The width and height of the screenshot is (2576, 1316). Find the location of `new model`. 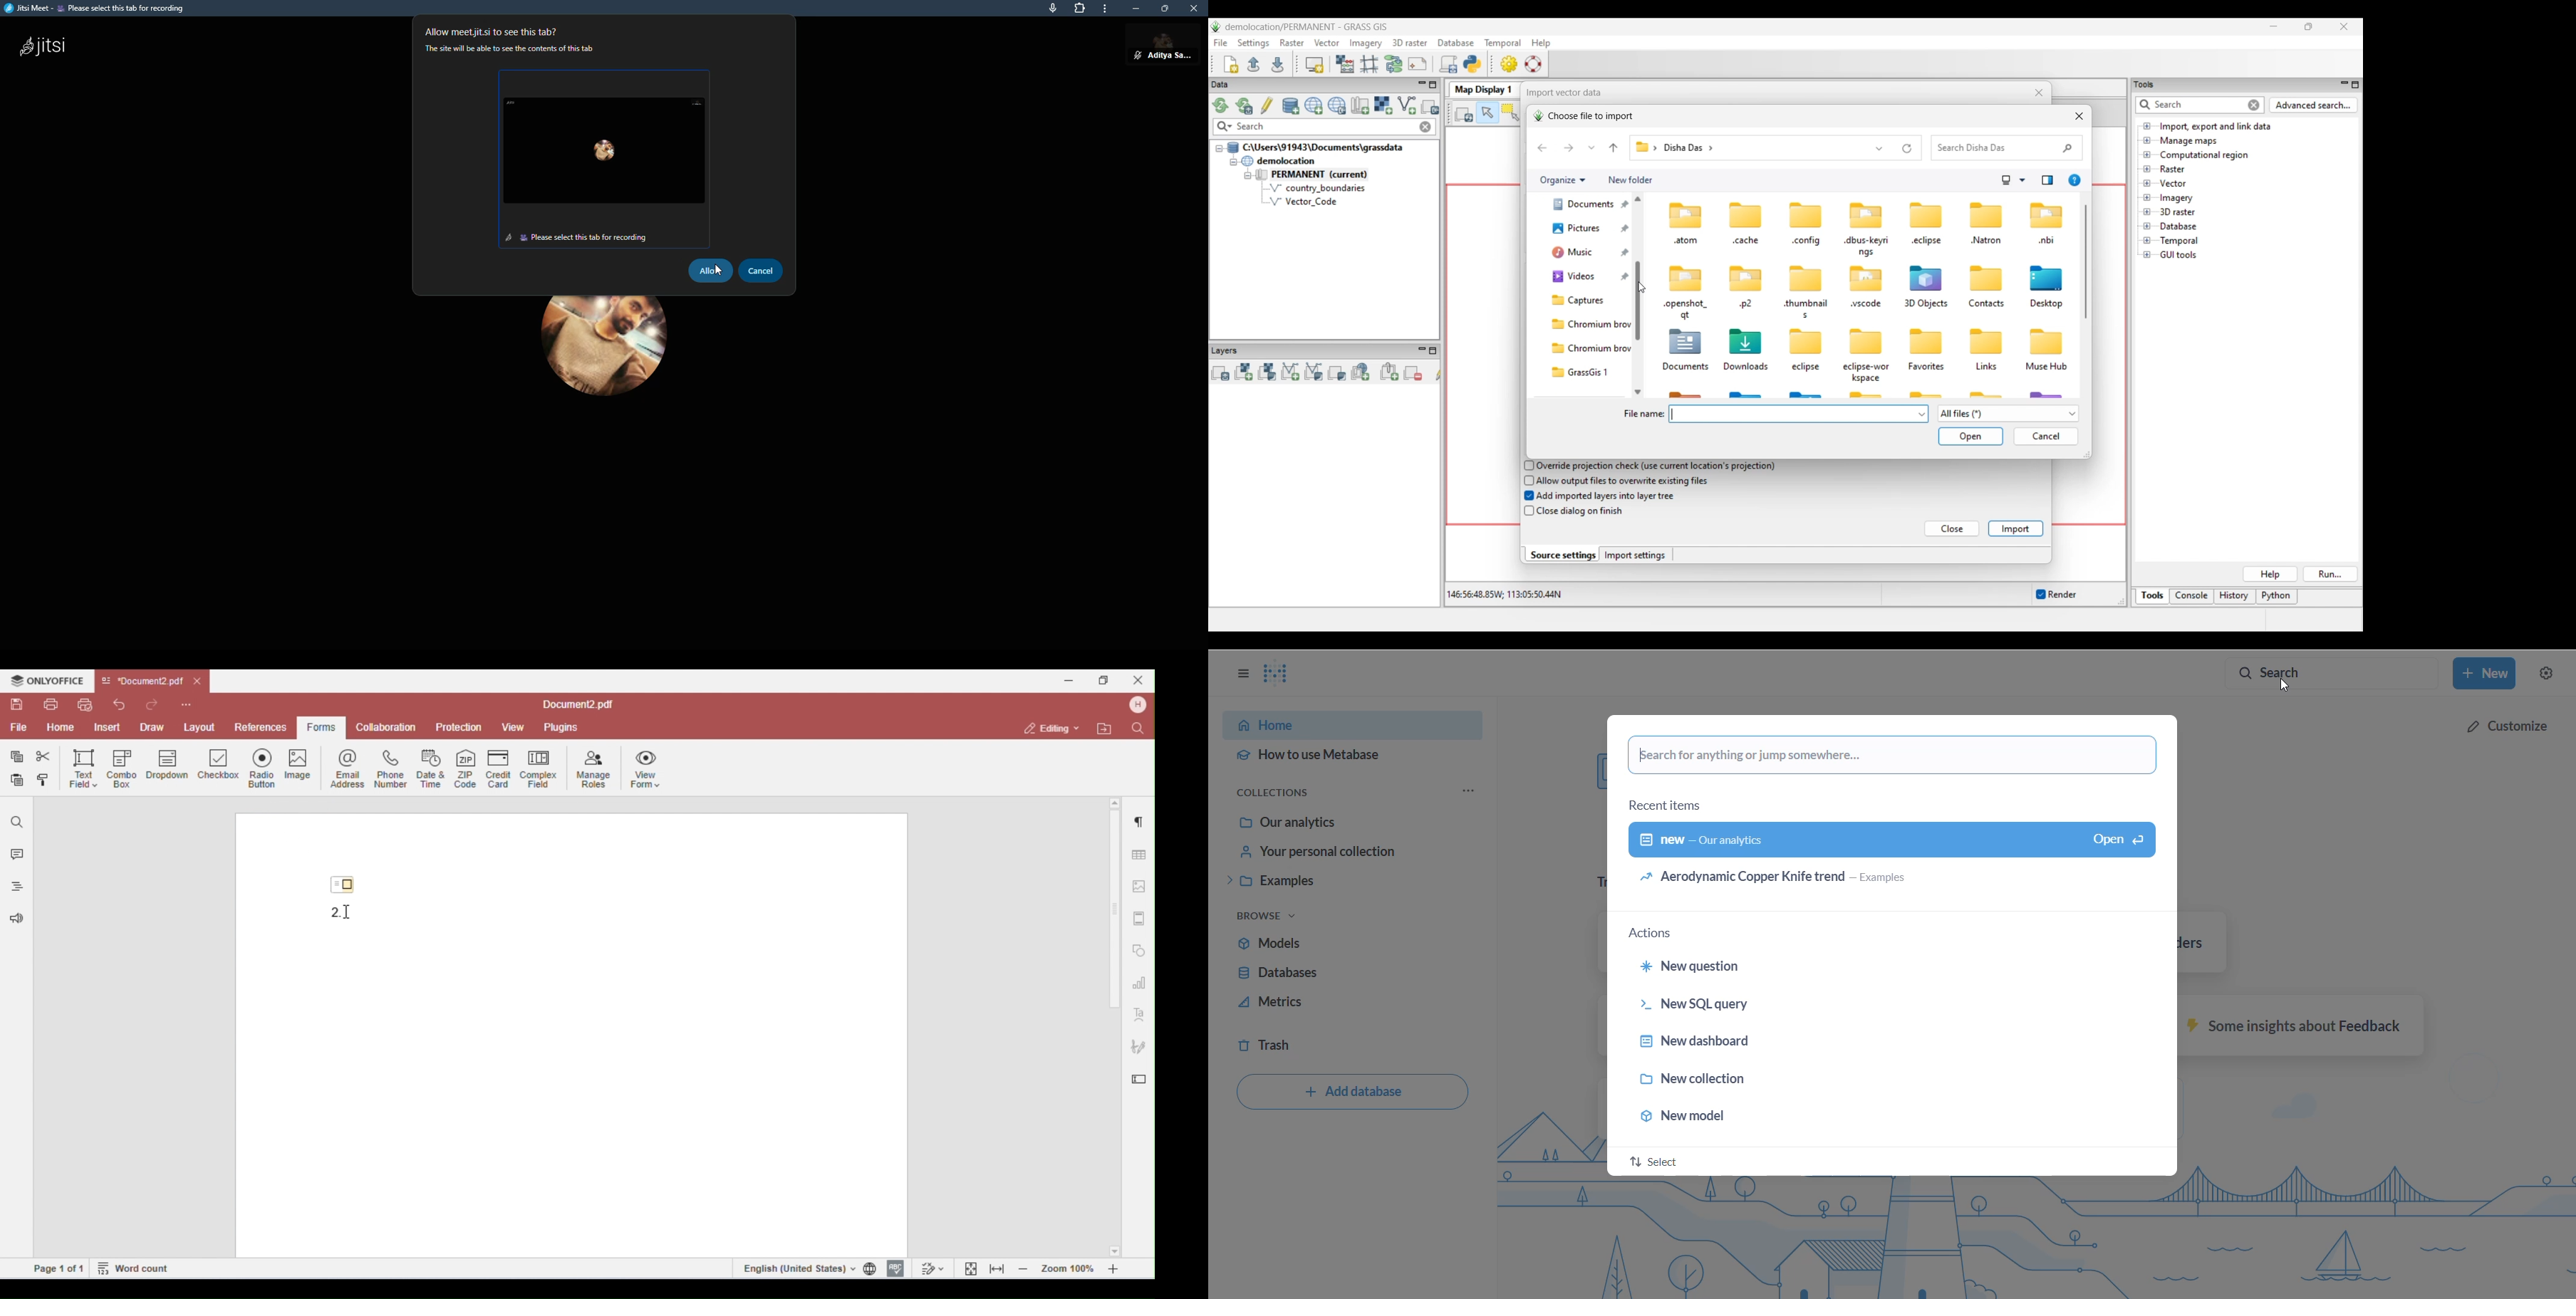

new model is located at coordinates (1868, 1118).